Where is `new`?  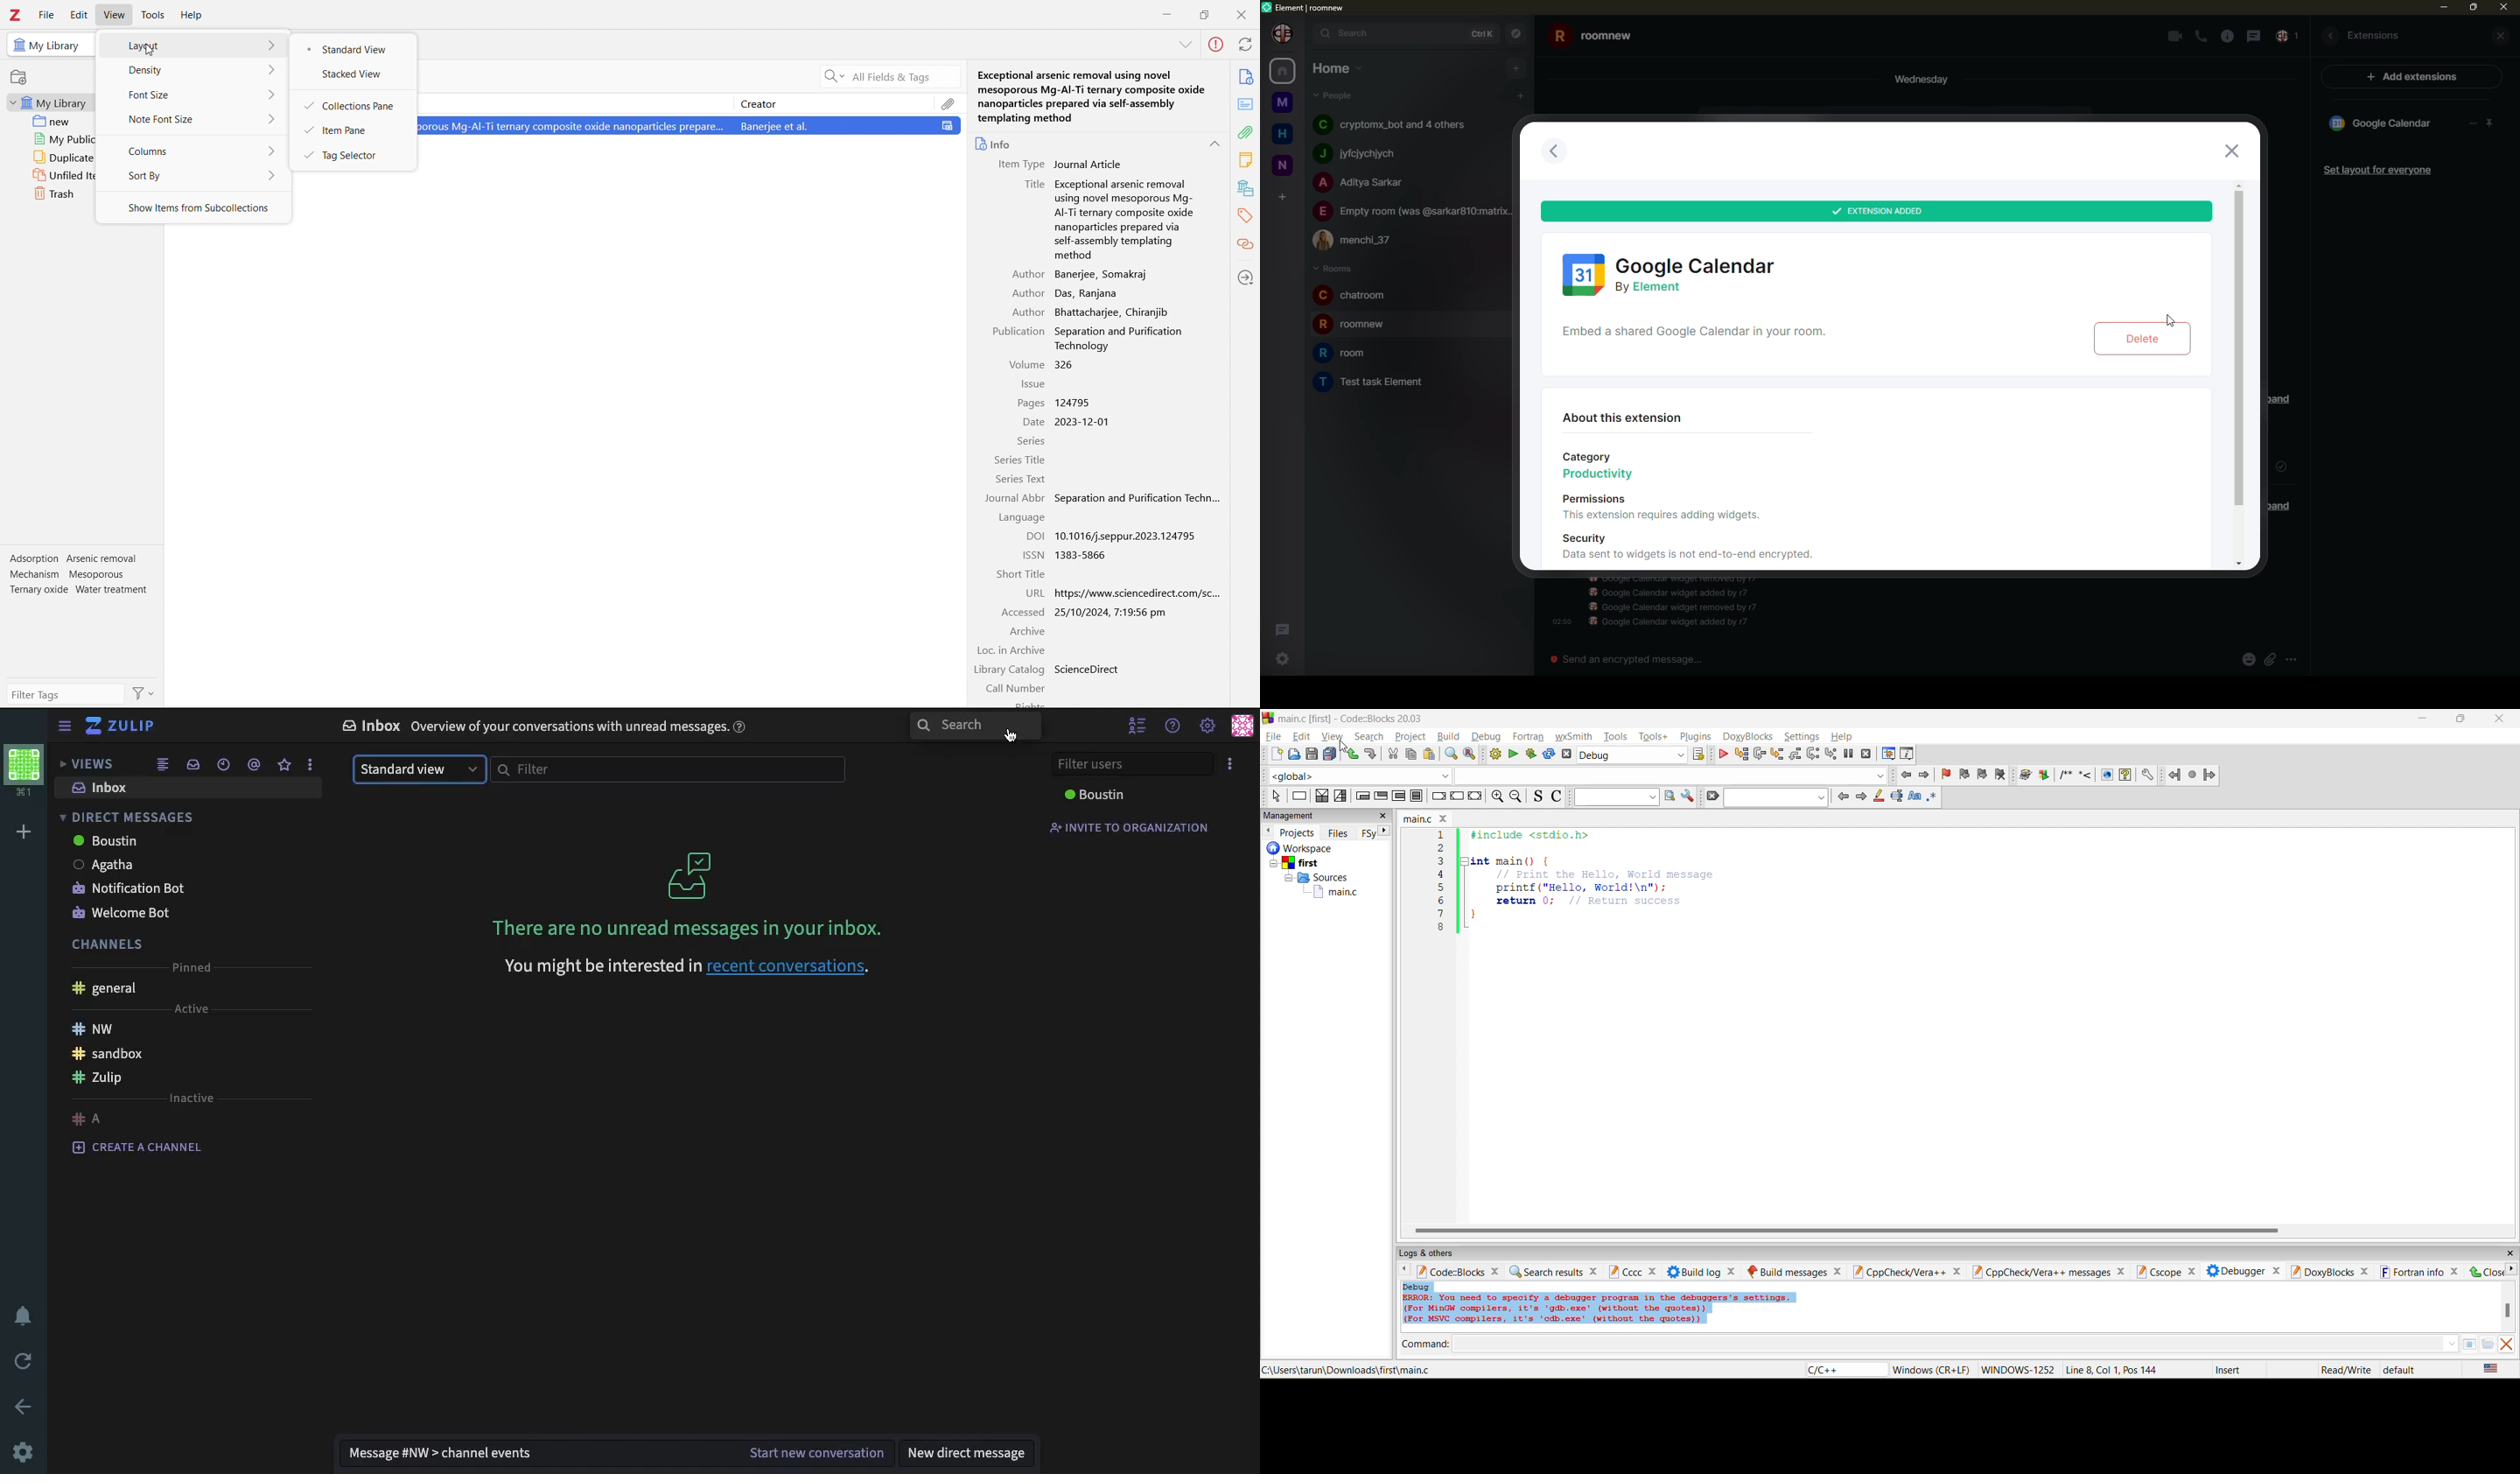 new is located at coordinates (48, 121).